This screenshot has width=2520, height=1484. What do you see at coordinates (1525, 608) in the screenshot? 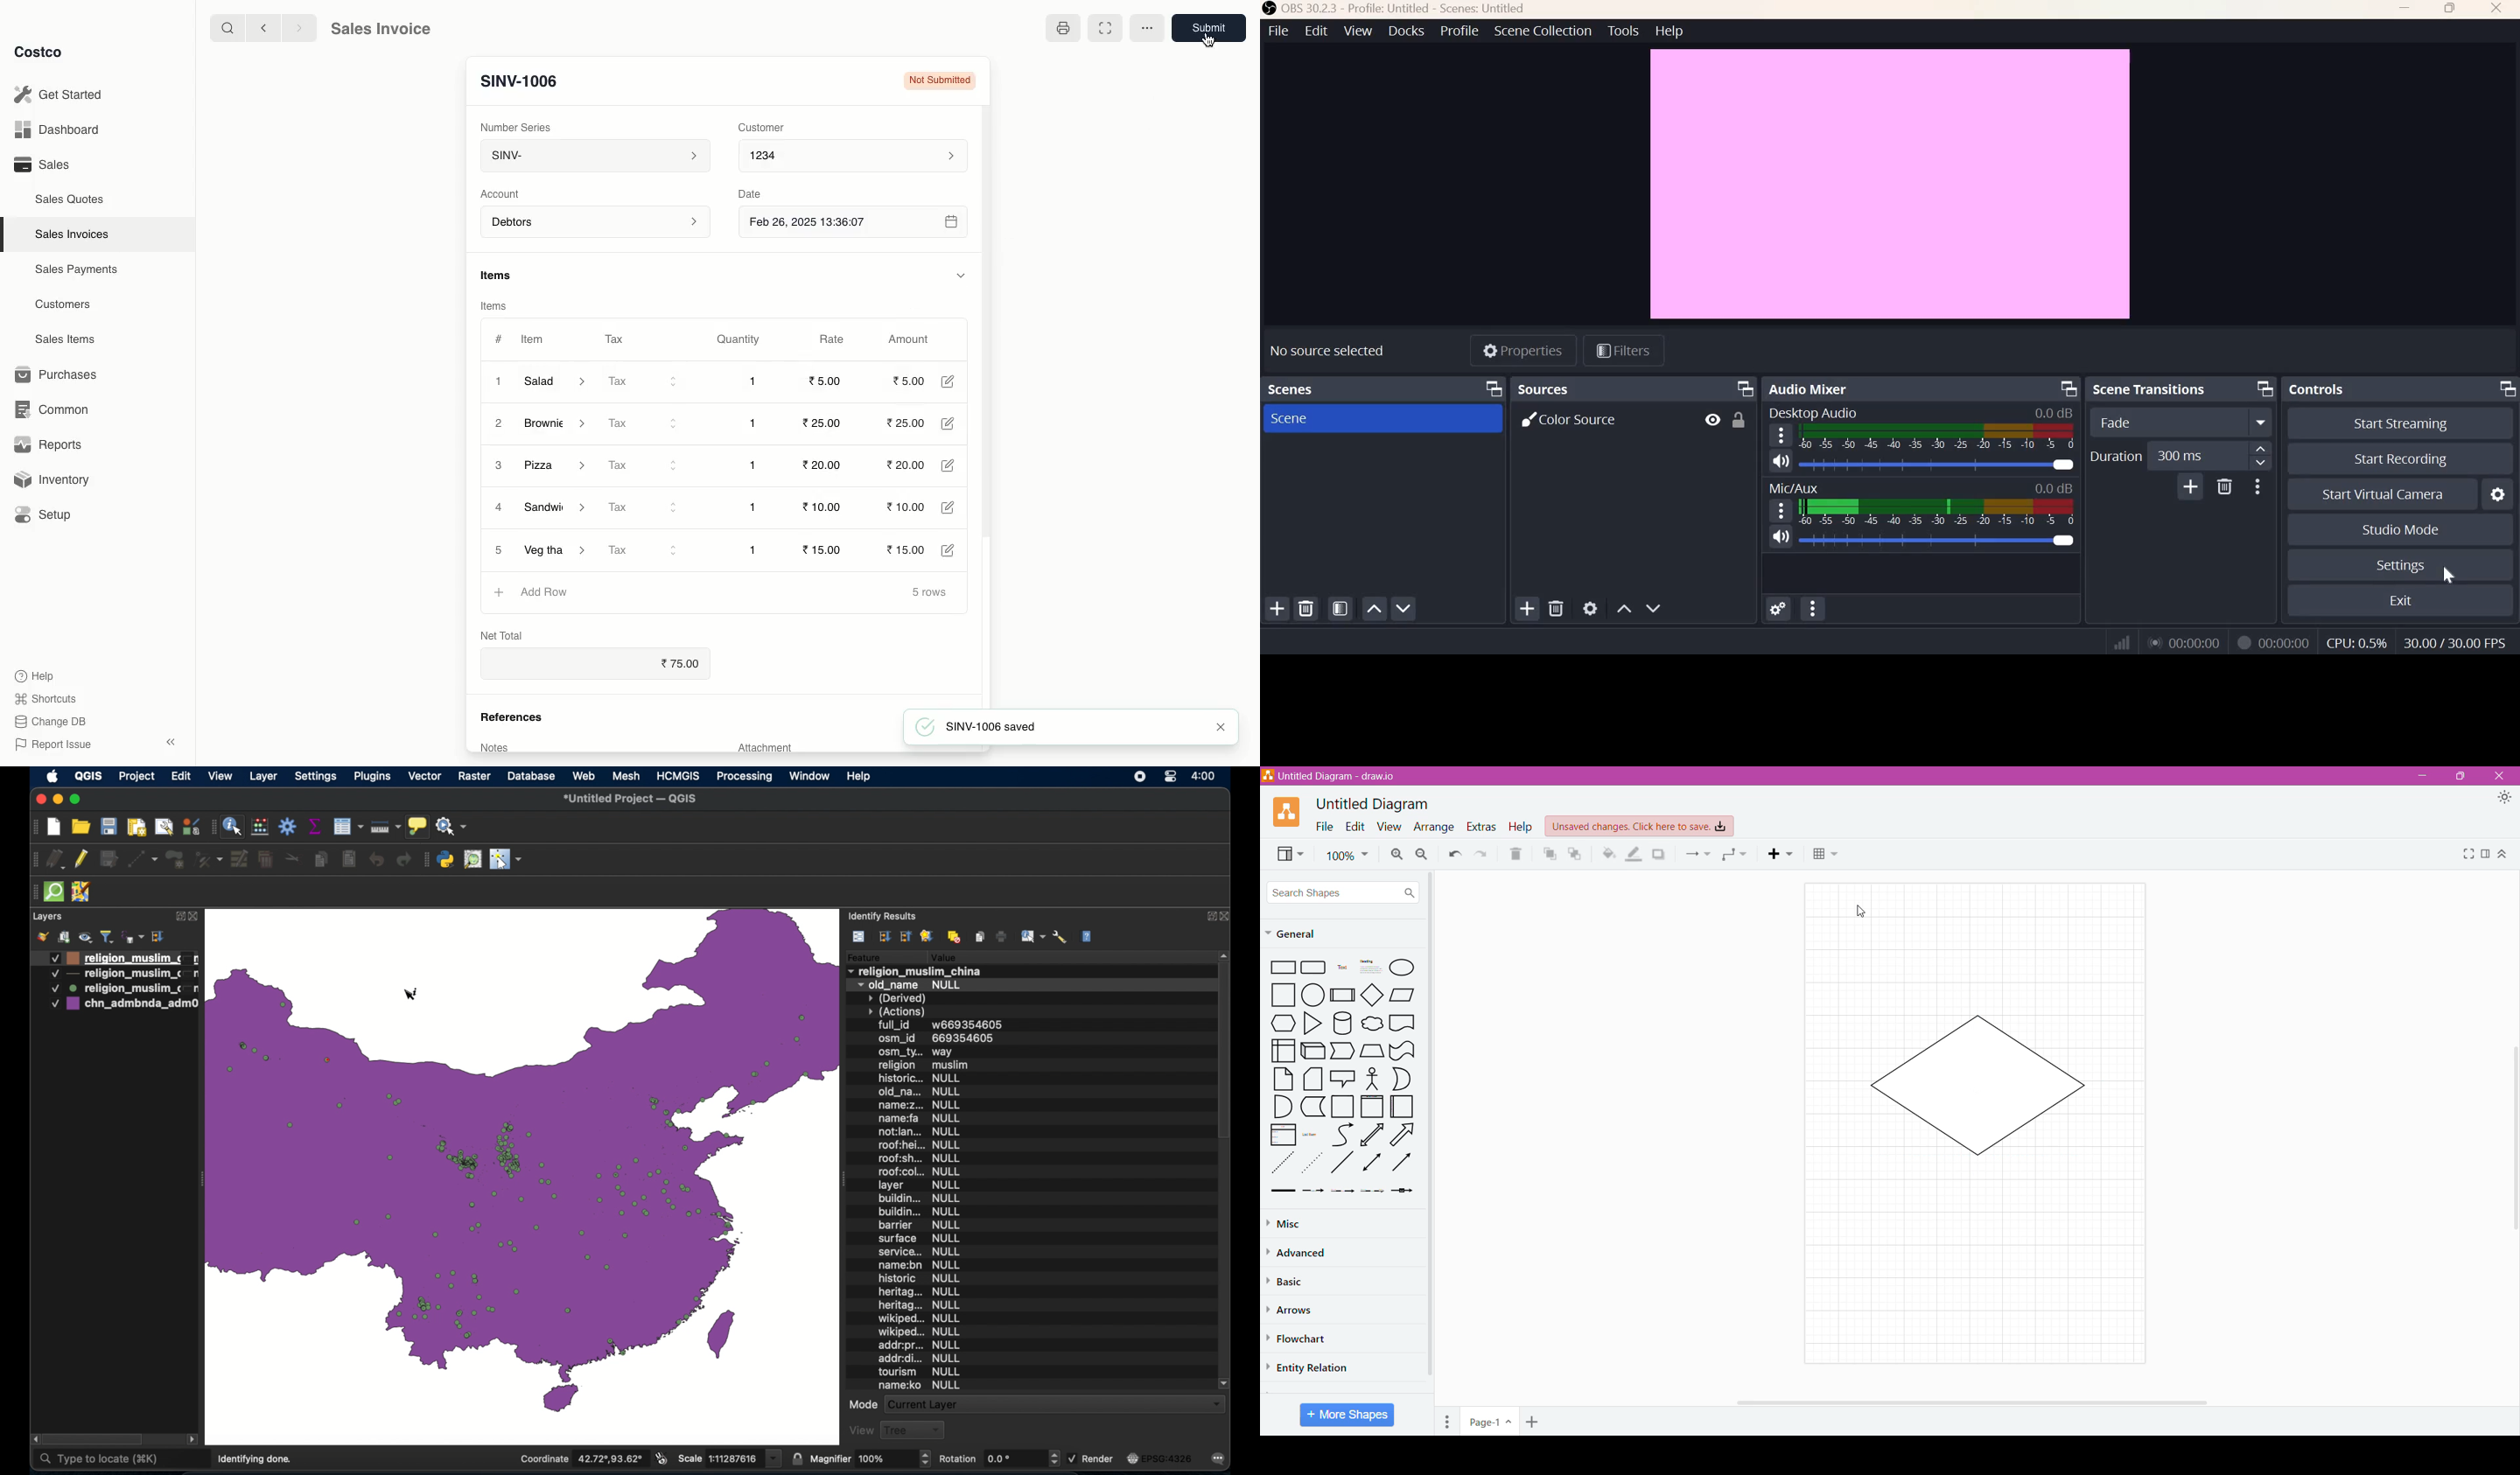
I see `Add source(s)` at bounding box center [1525, 608].